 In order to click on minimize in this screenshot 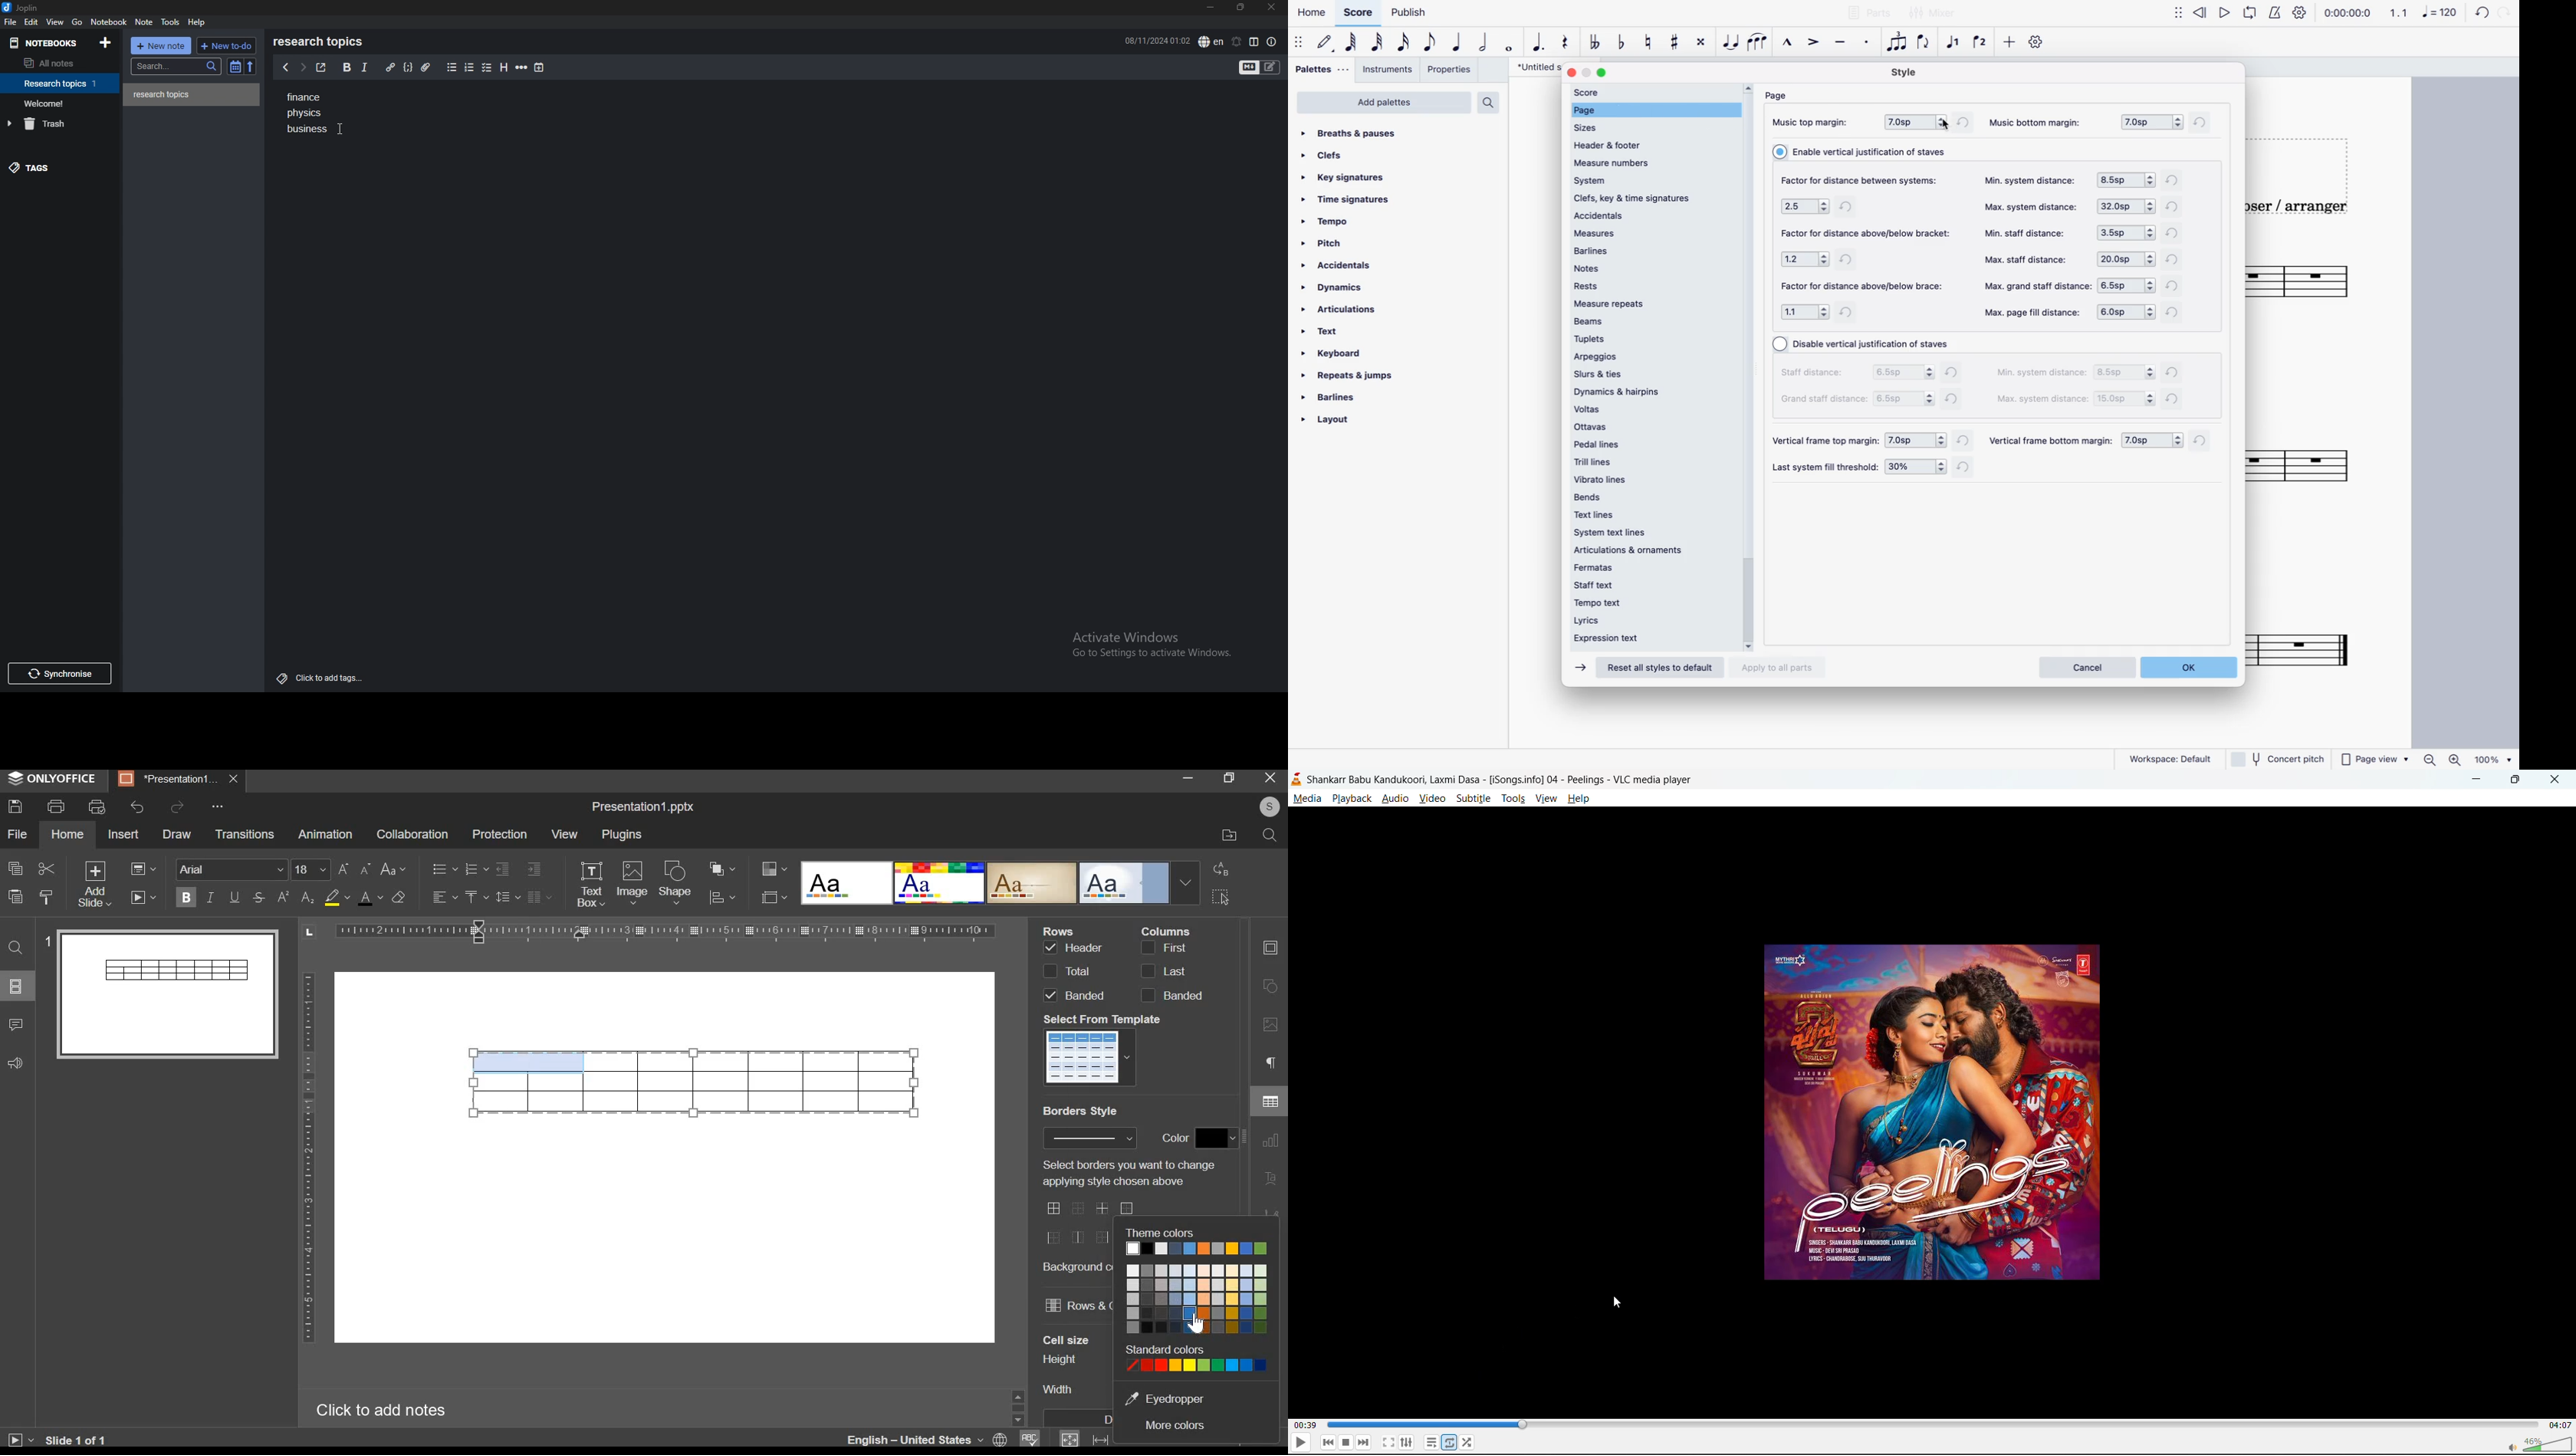, I will do `click(2478, 780)`.